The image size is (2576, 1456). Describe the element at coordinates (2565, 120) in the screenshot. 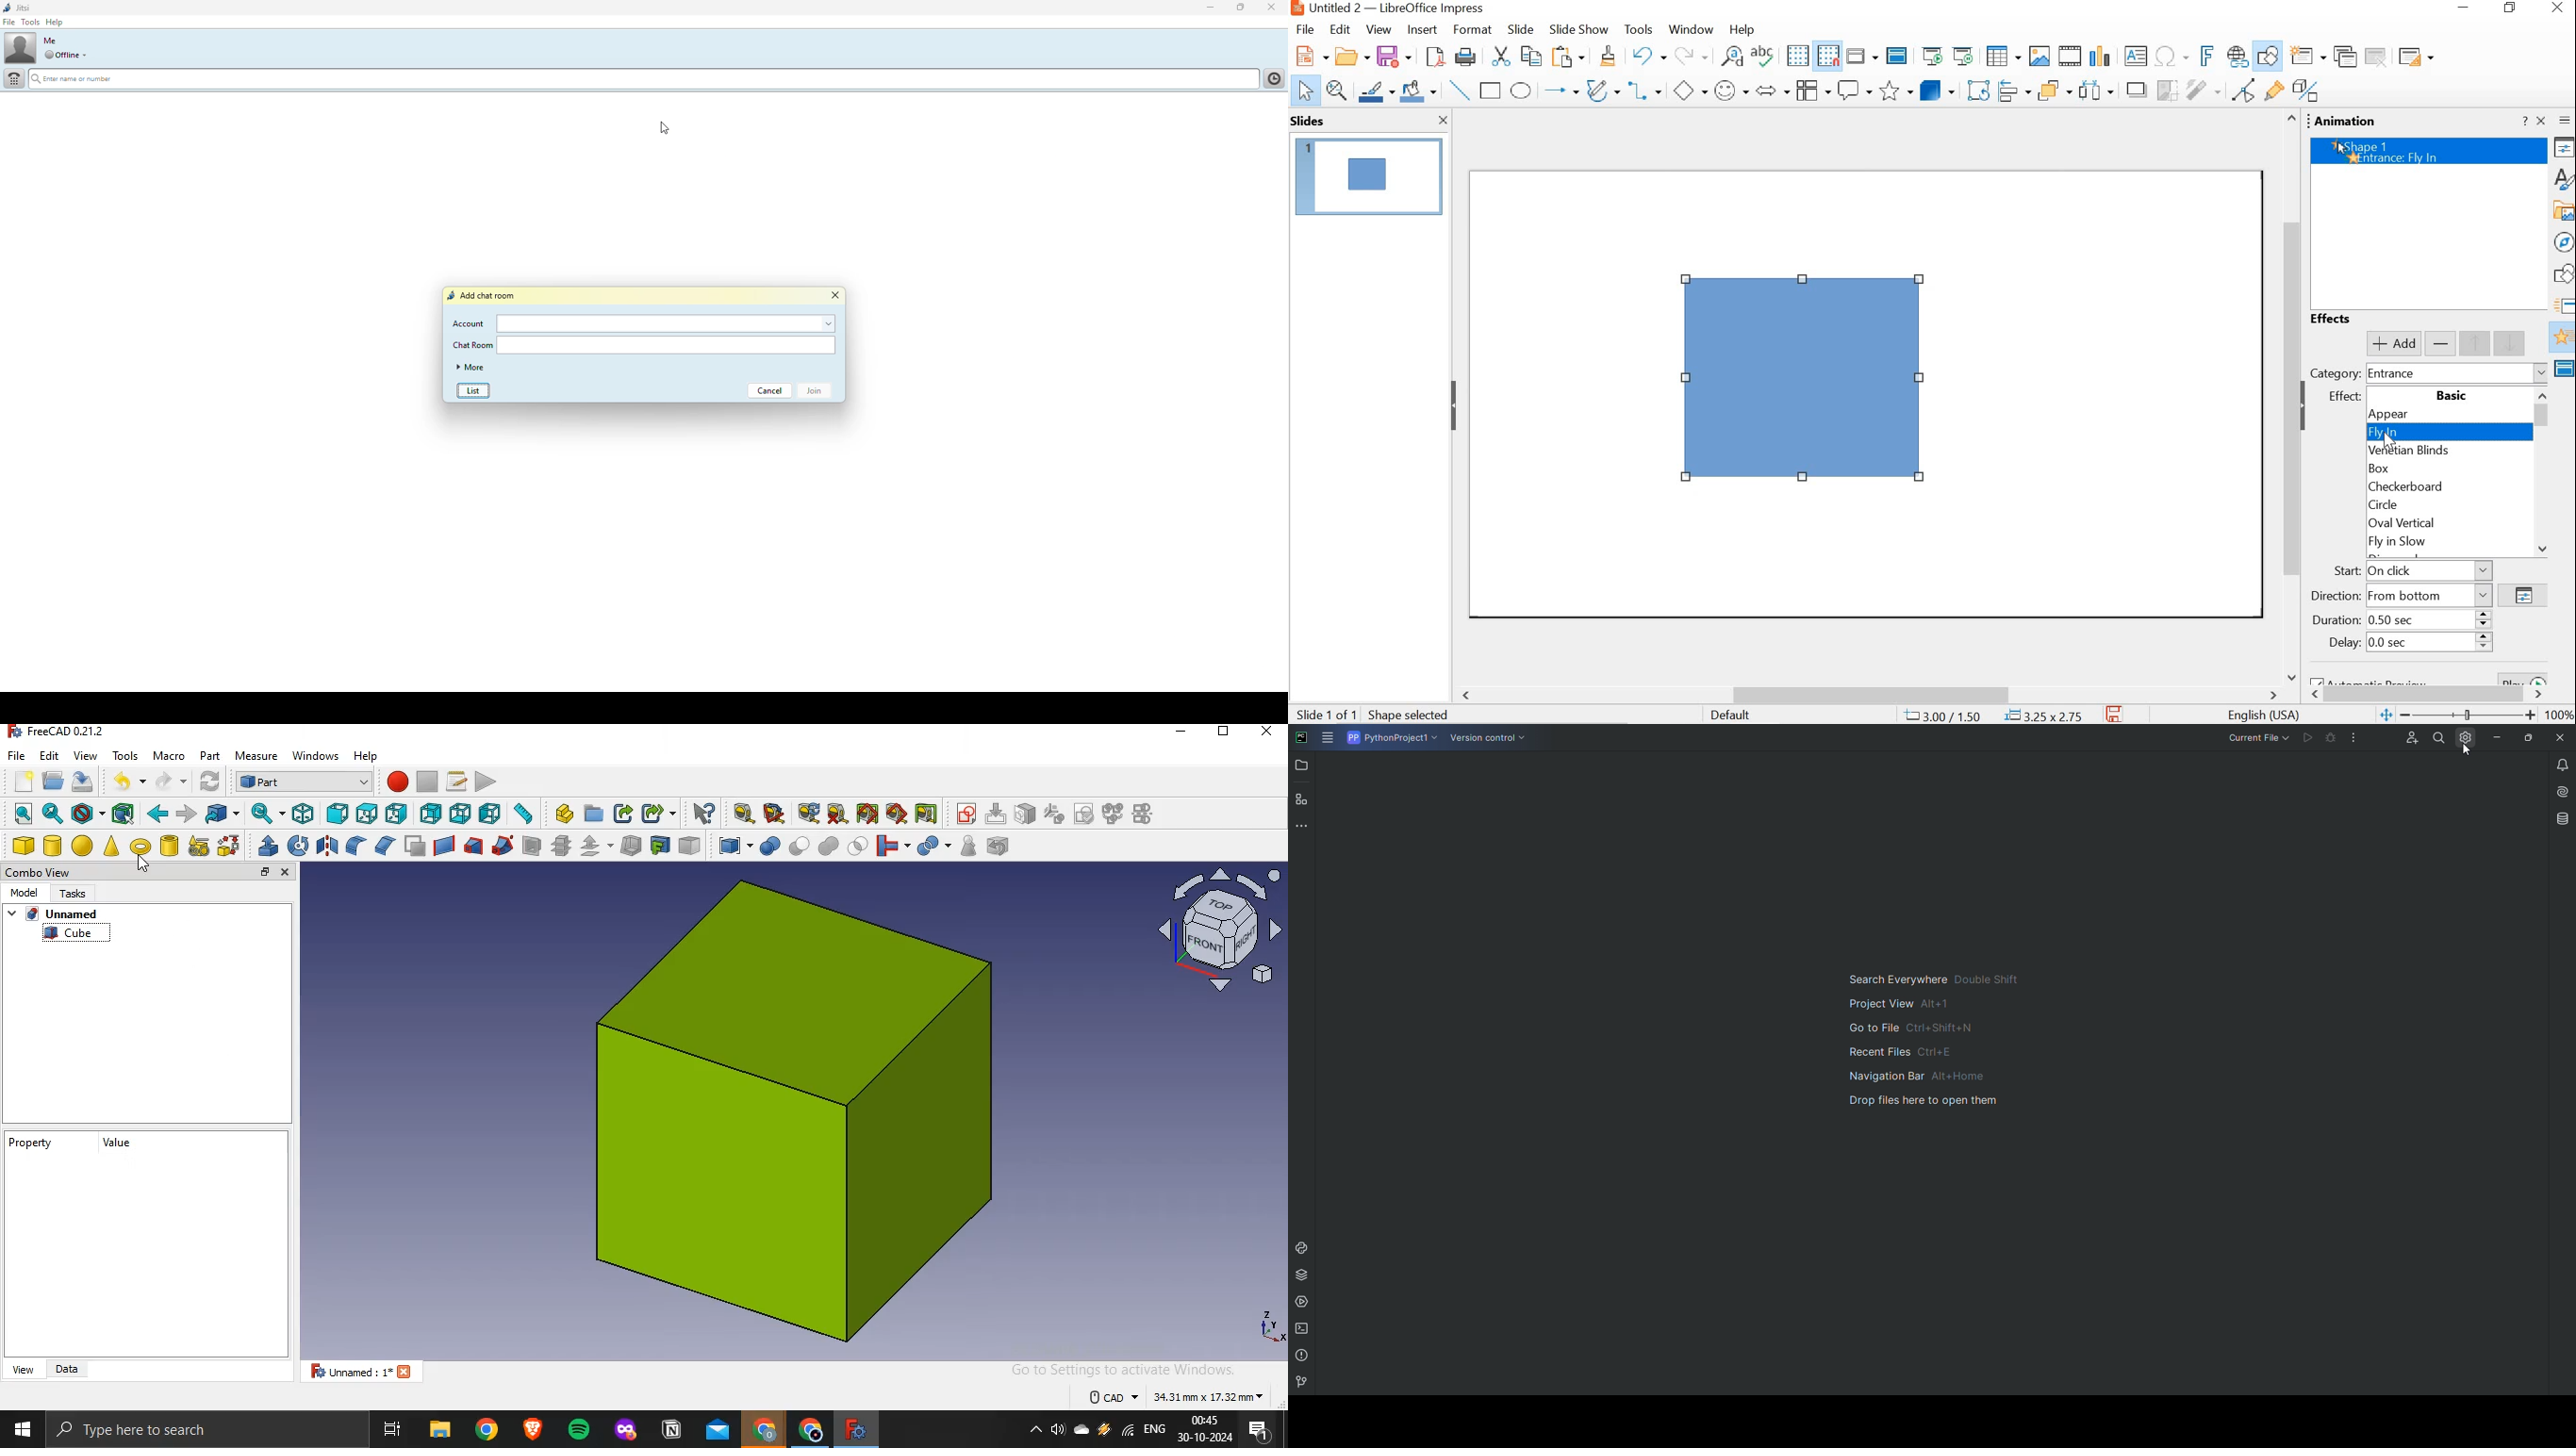

I see `sidebar settings` at that location.